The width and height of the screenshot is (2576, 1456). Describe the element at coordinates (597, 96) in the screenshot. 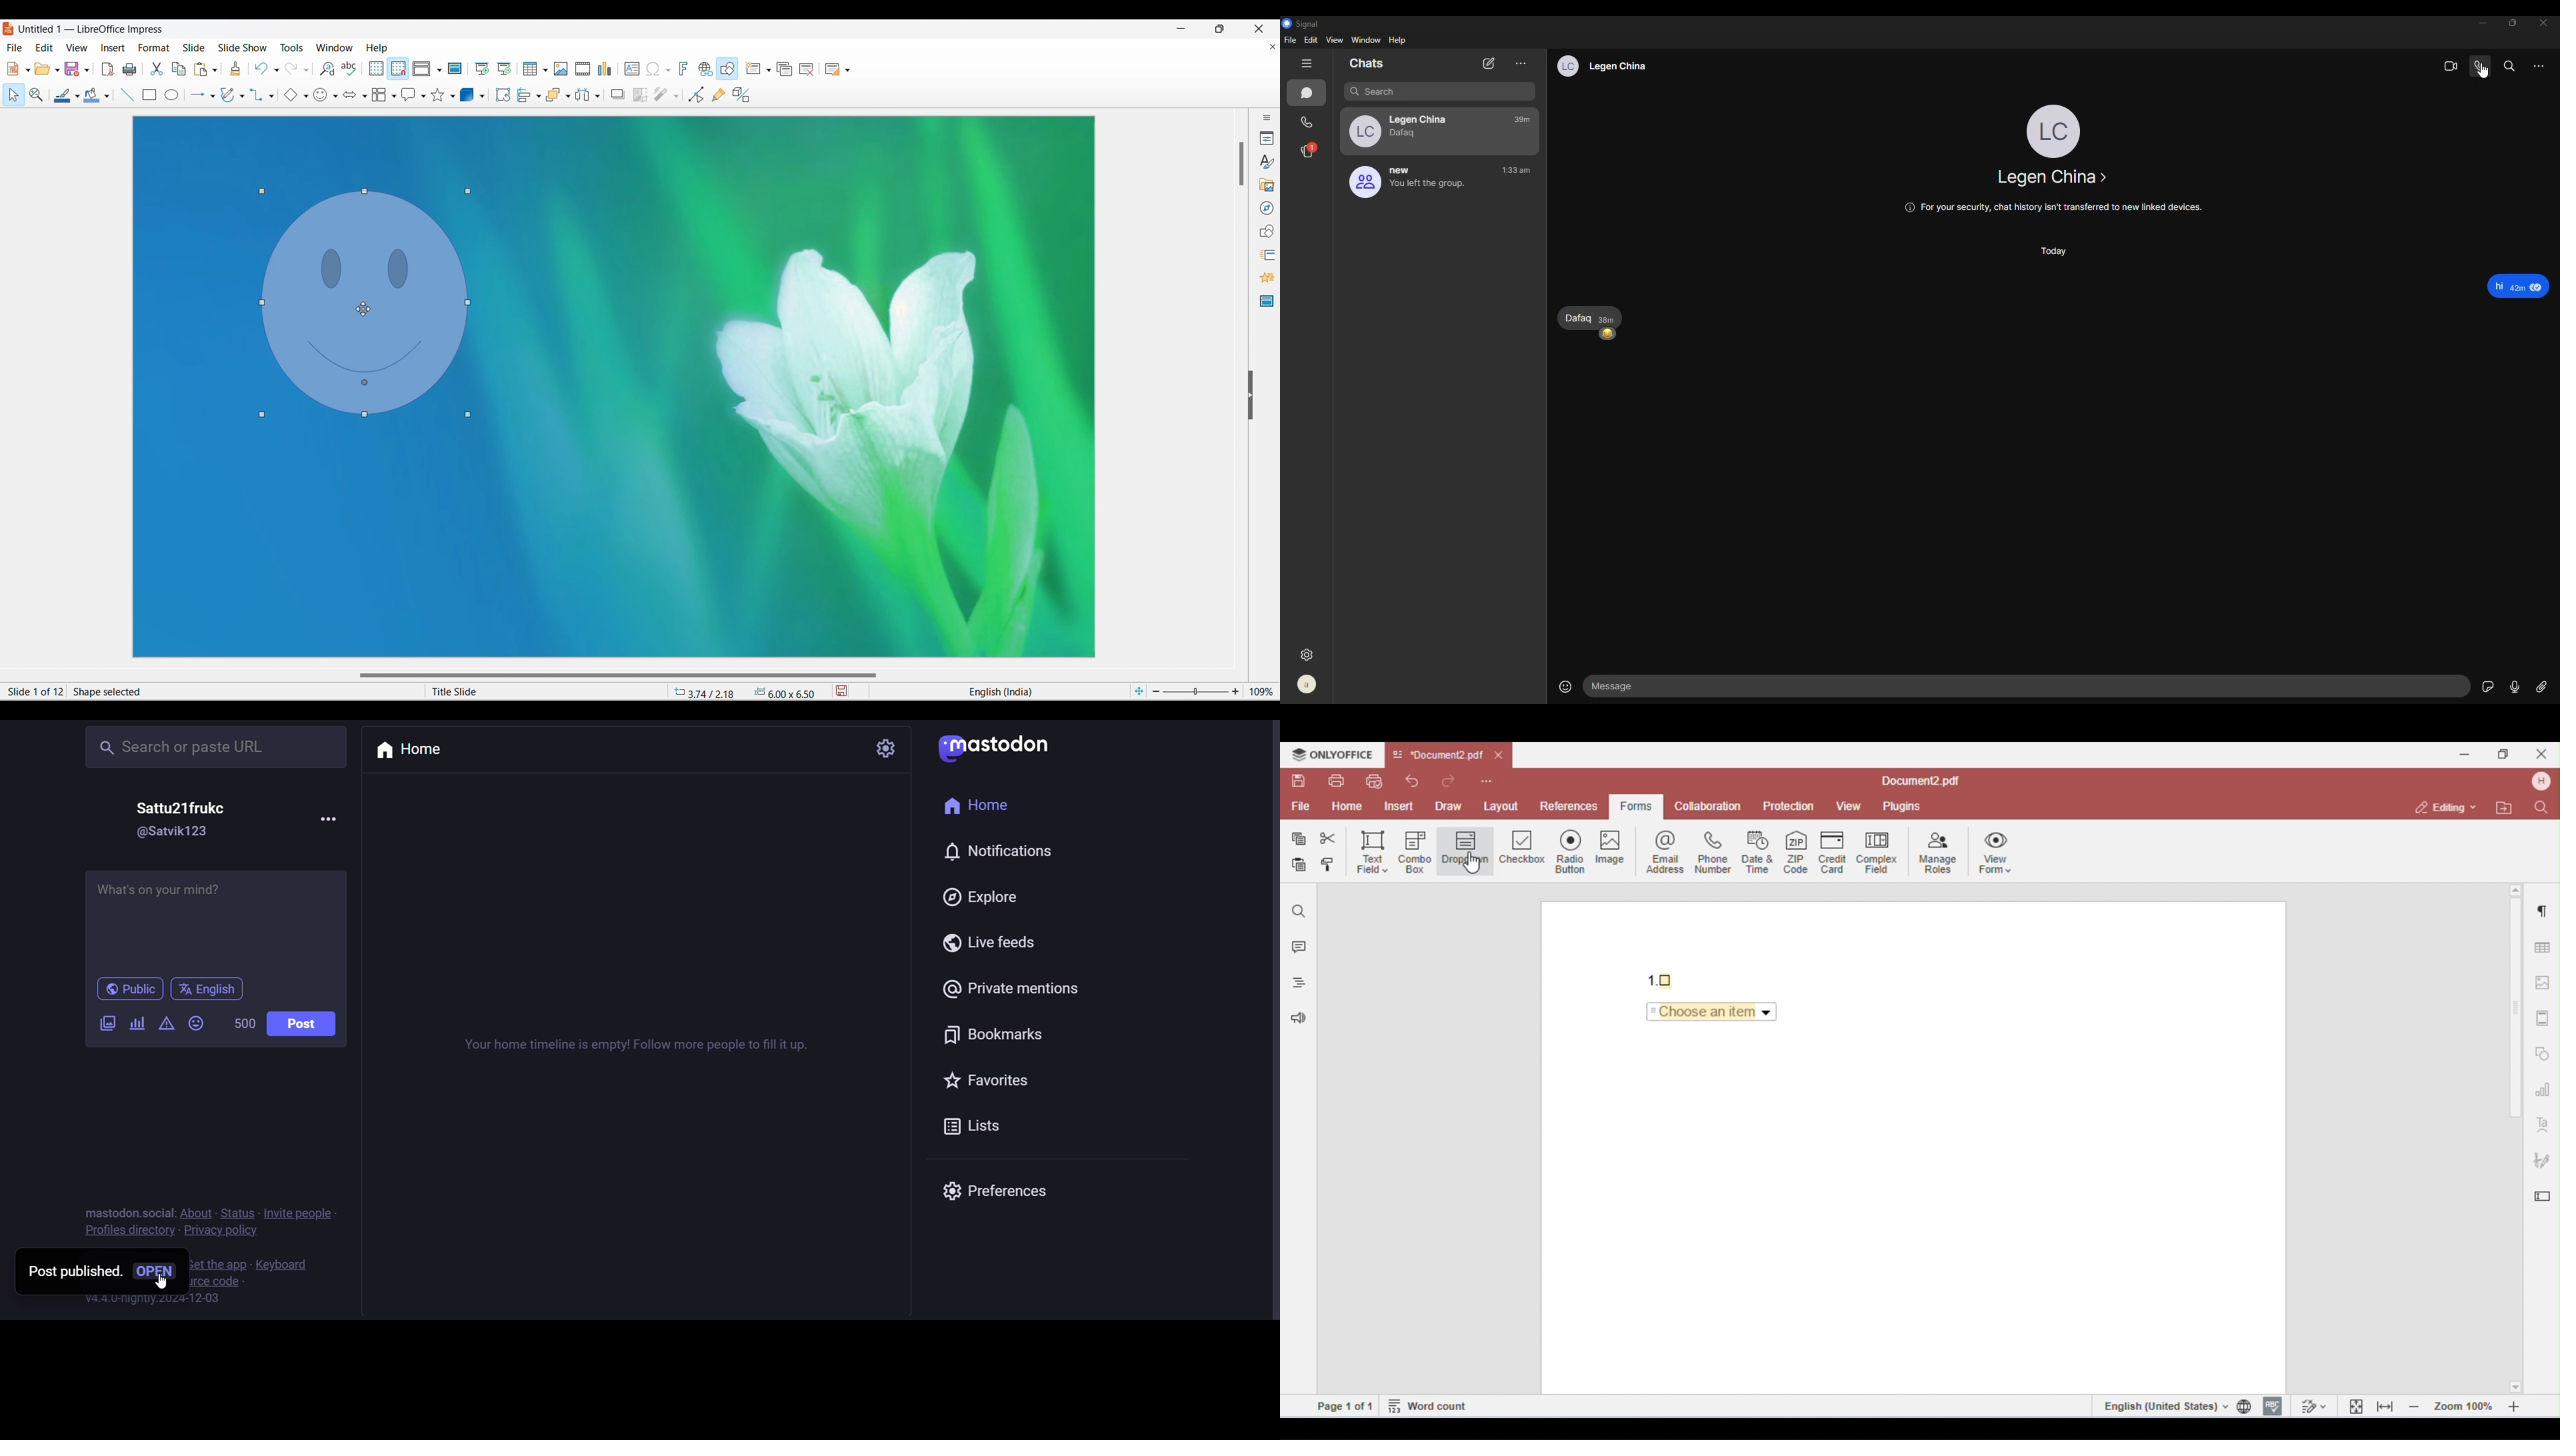

I see `Select objects to distribute options` at that location.